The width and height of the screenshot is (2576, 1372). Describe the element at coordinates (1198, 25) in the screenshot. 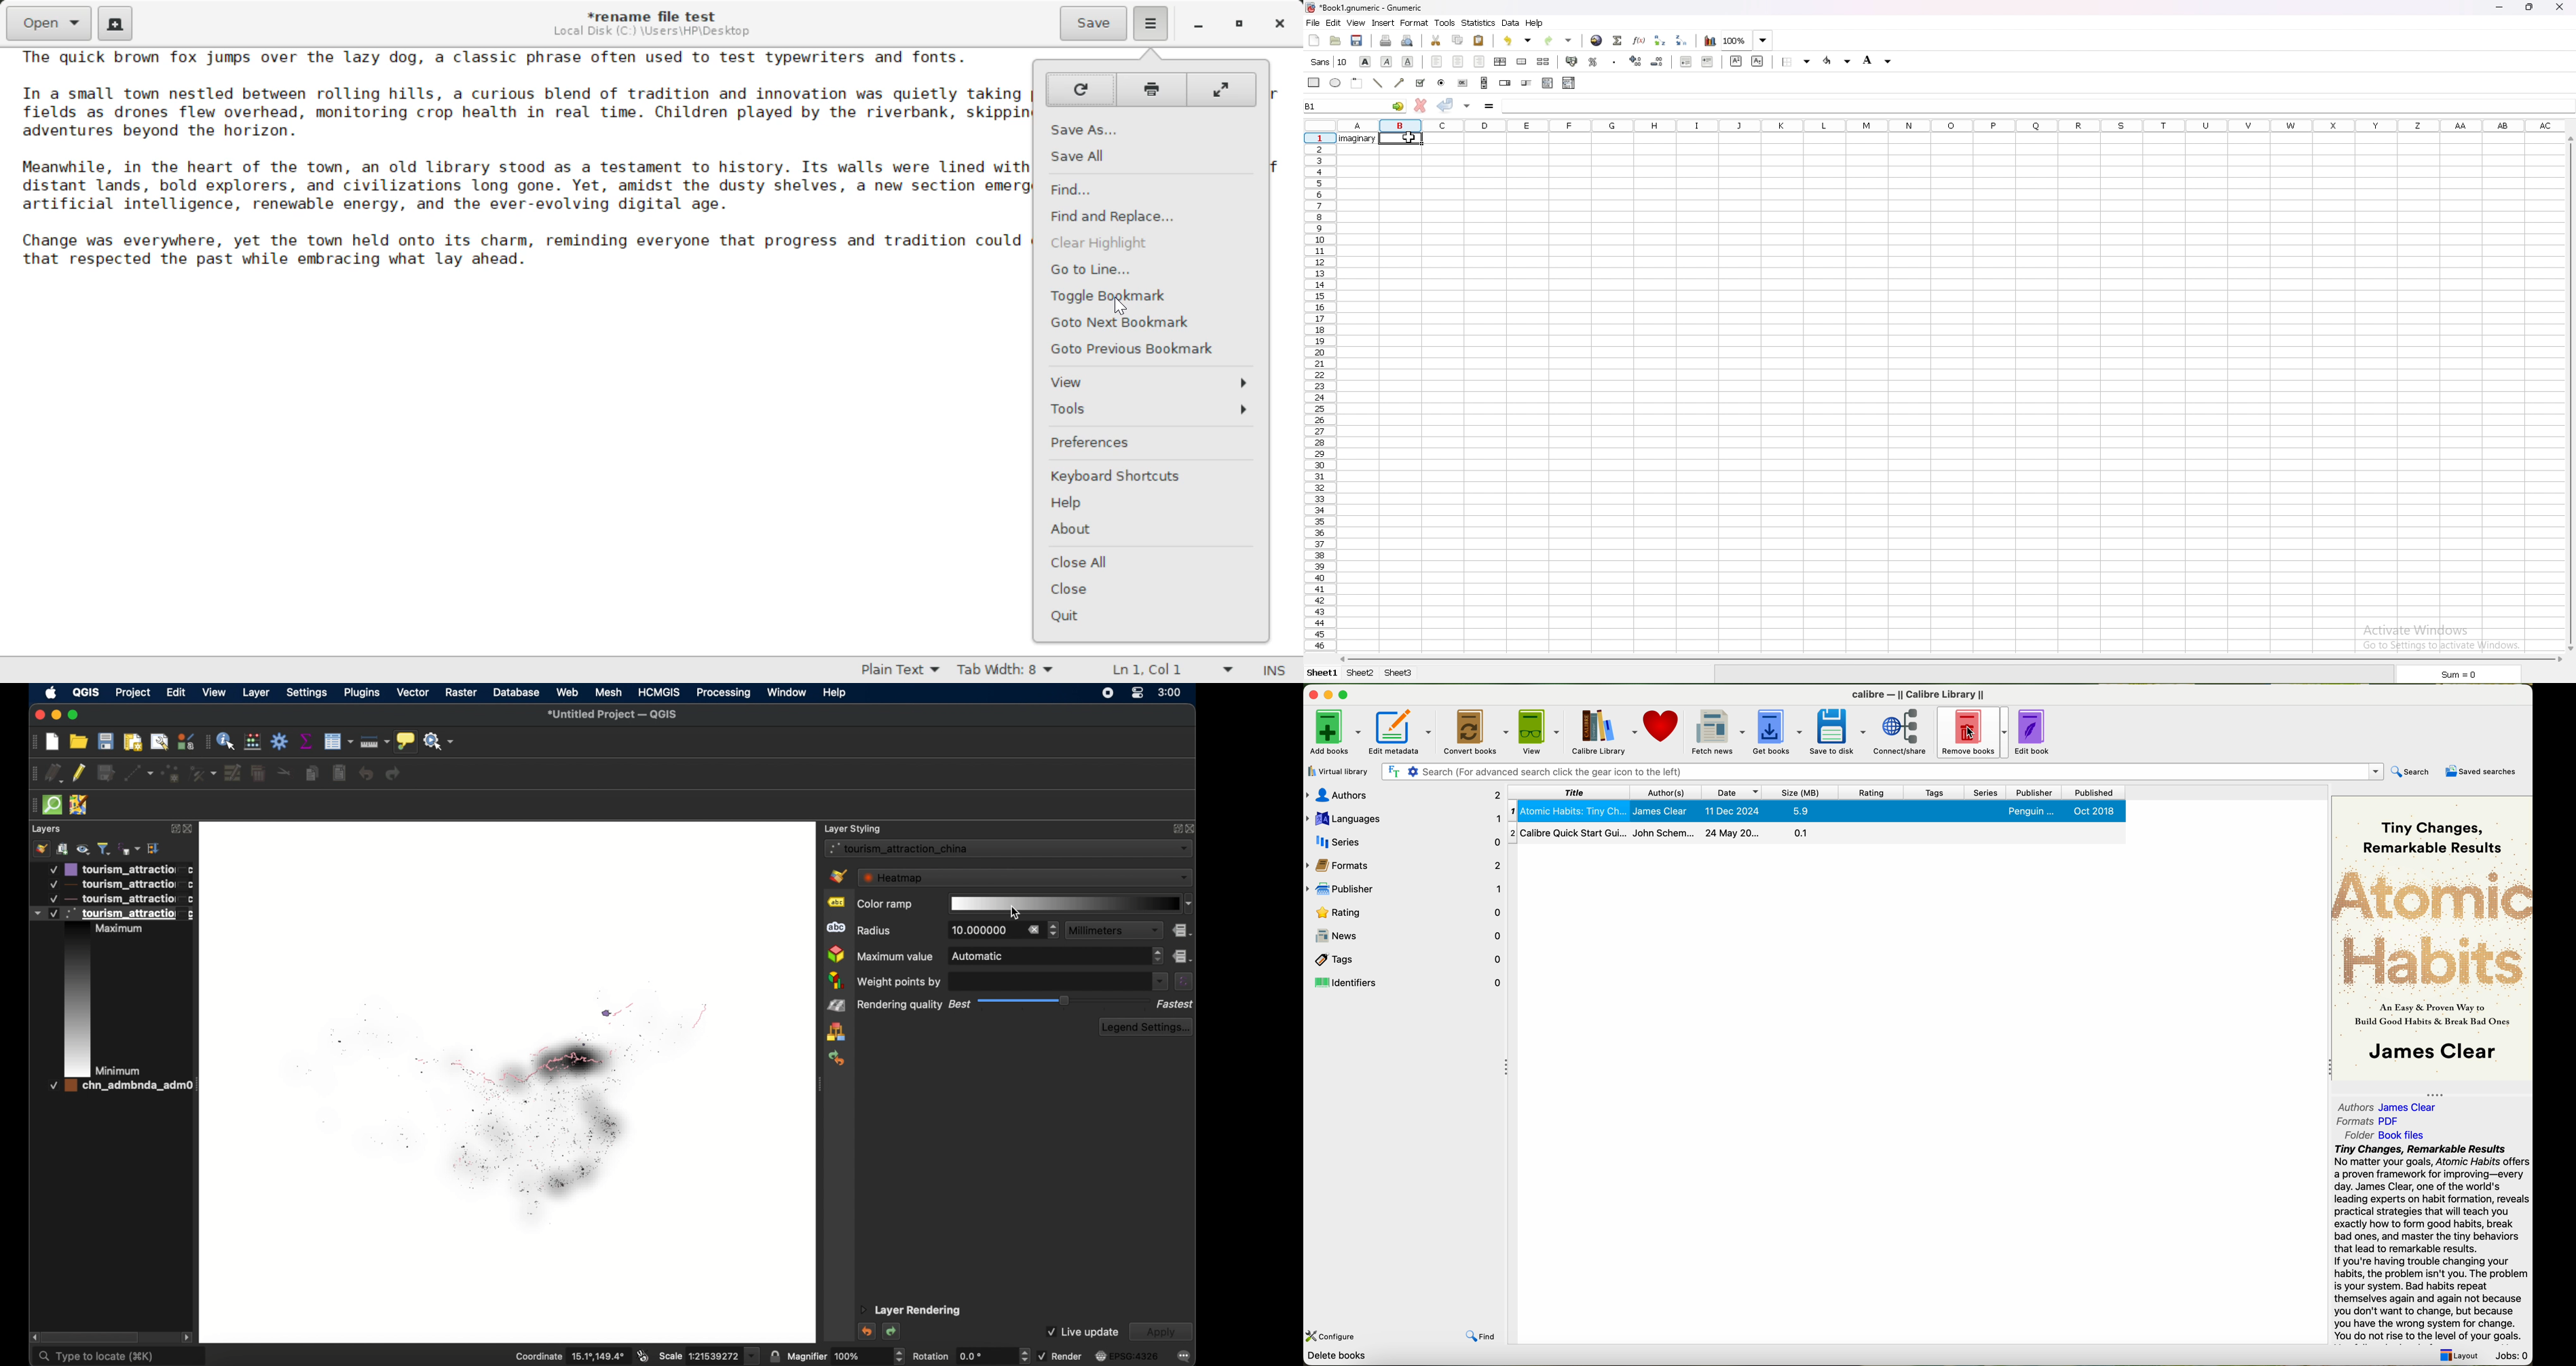

I see `Restore Down` at that location.